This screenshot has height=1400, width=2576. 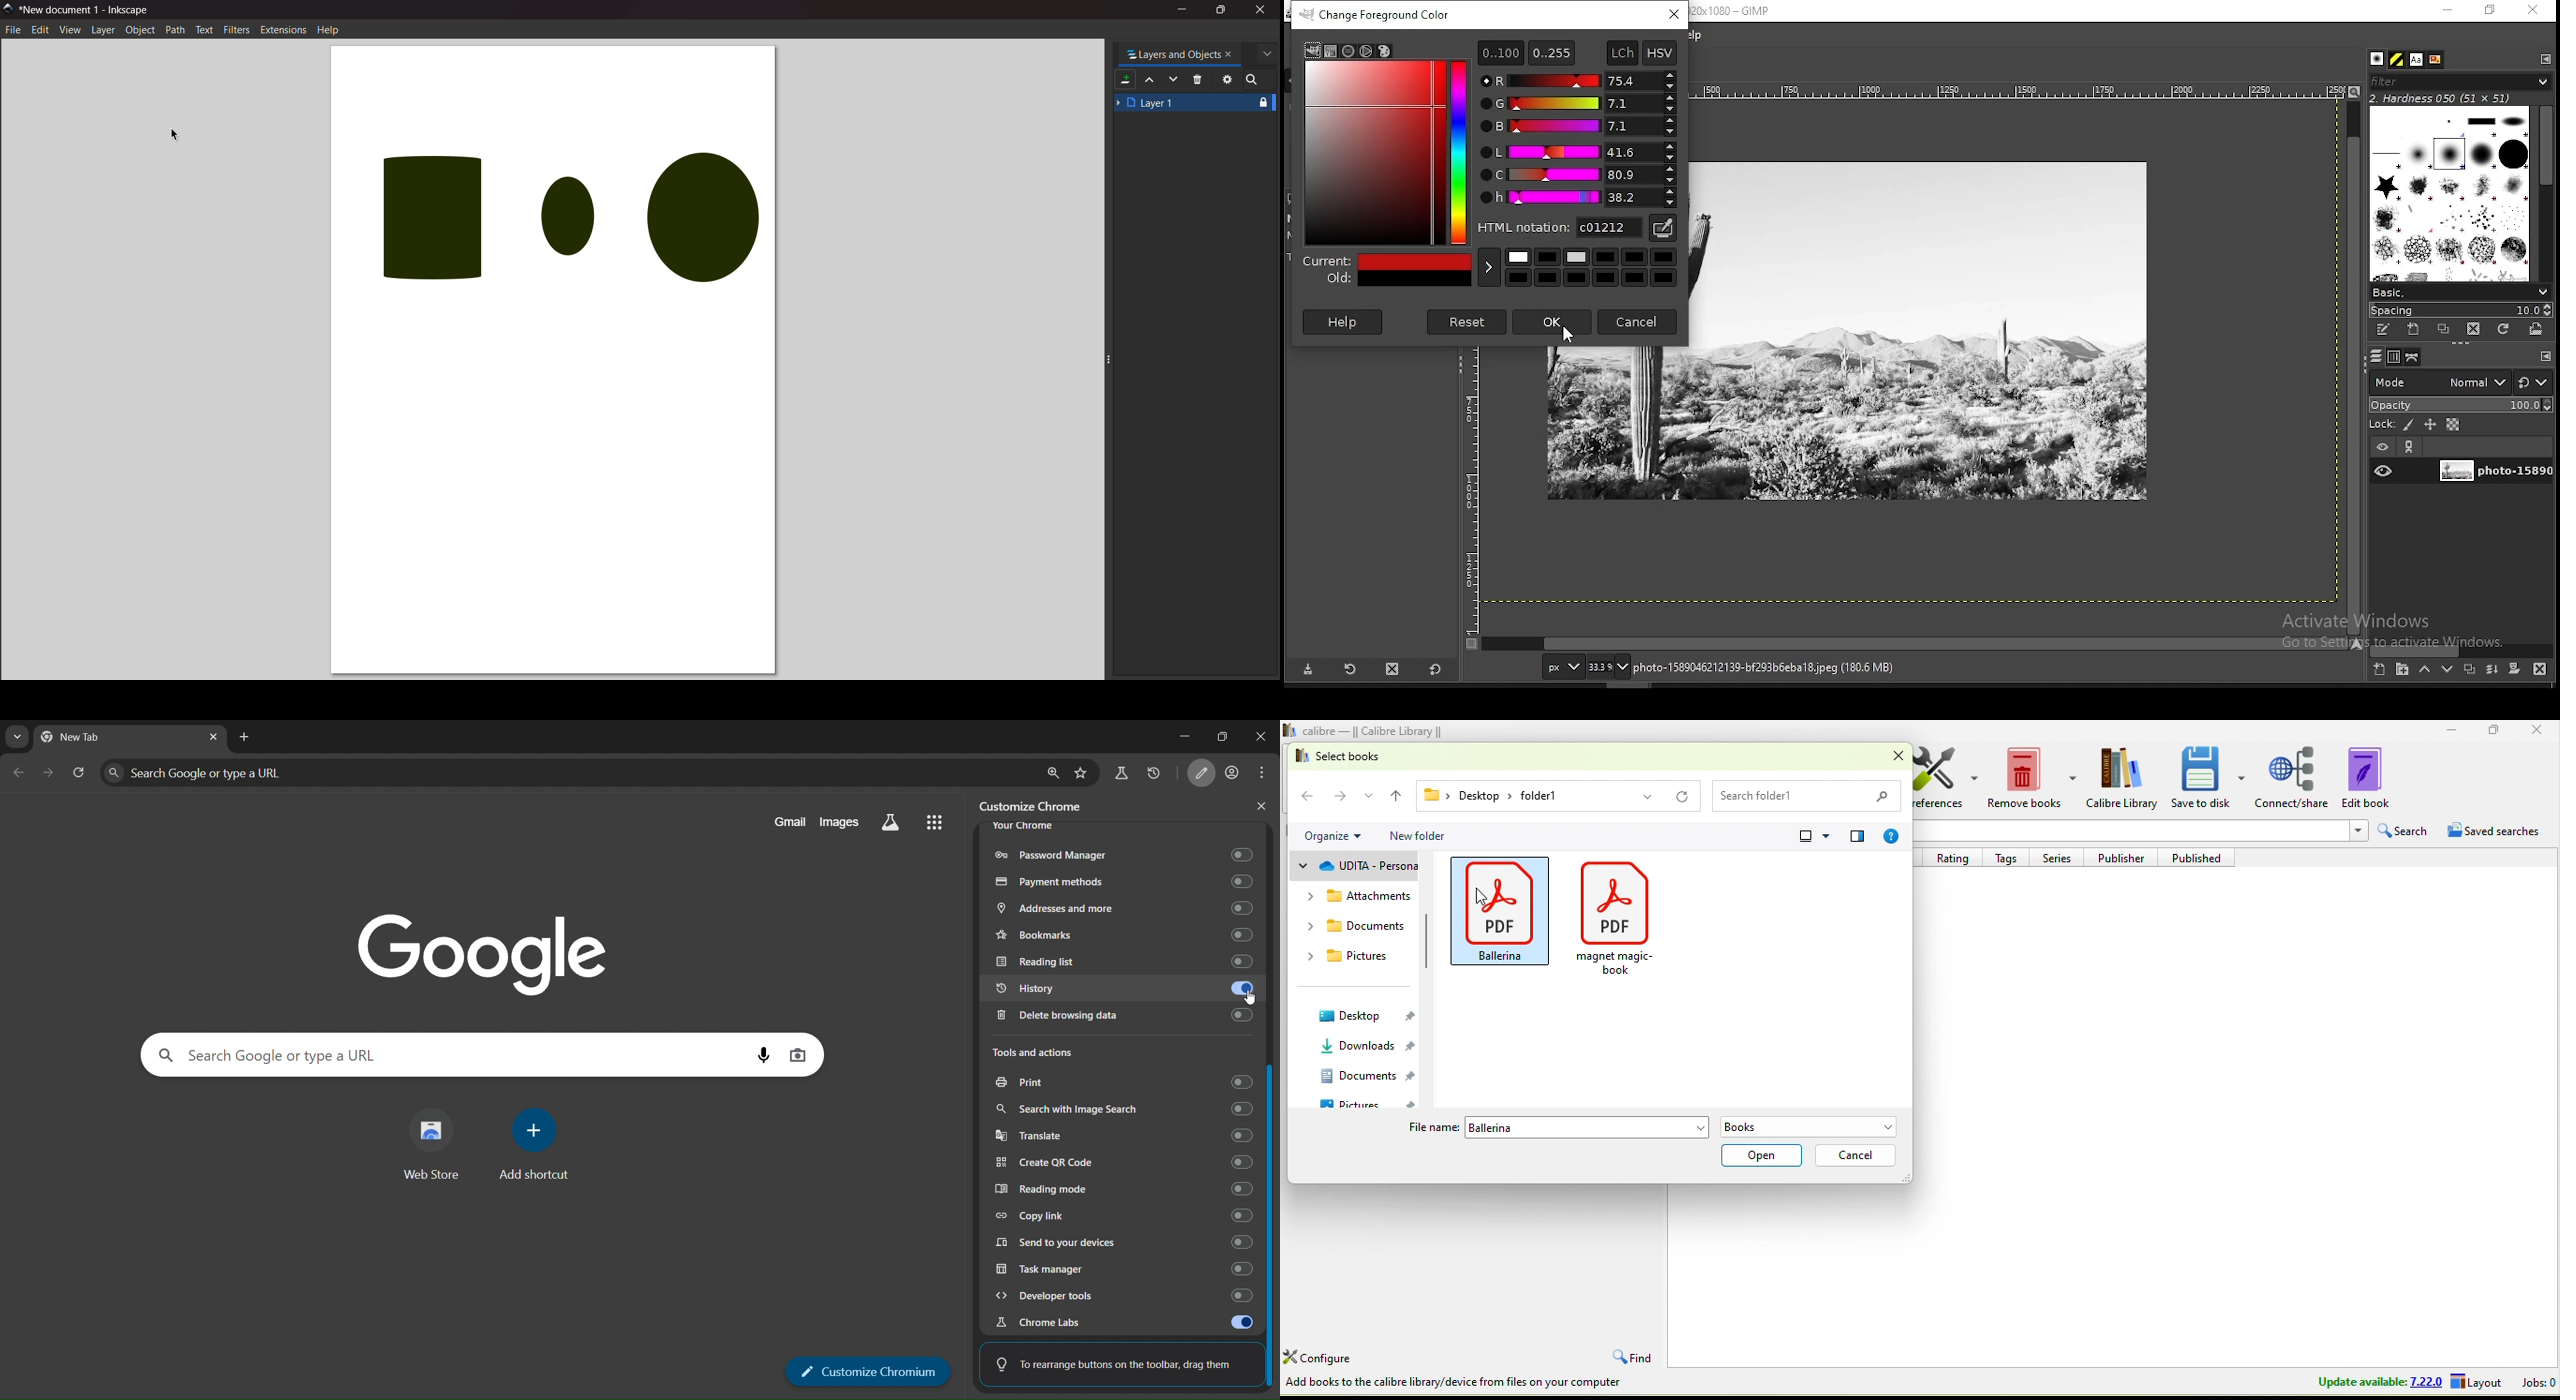 What do you see at coordinates (1119, 1268) in the screenshot?
I see `task manager` at bounding box center [1119, 1268].